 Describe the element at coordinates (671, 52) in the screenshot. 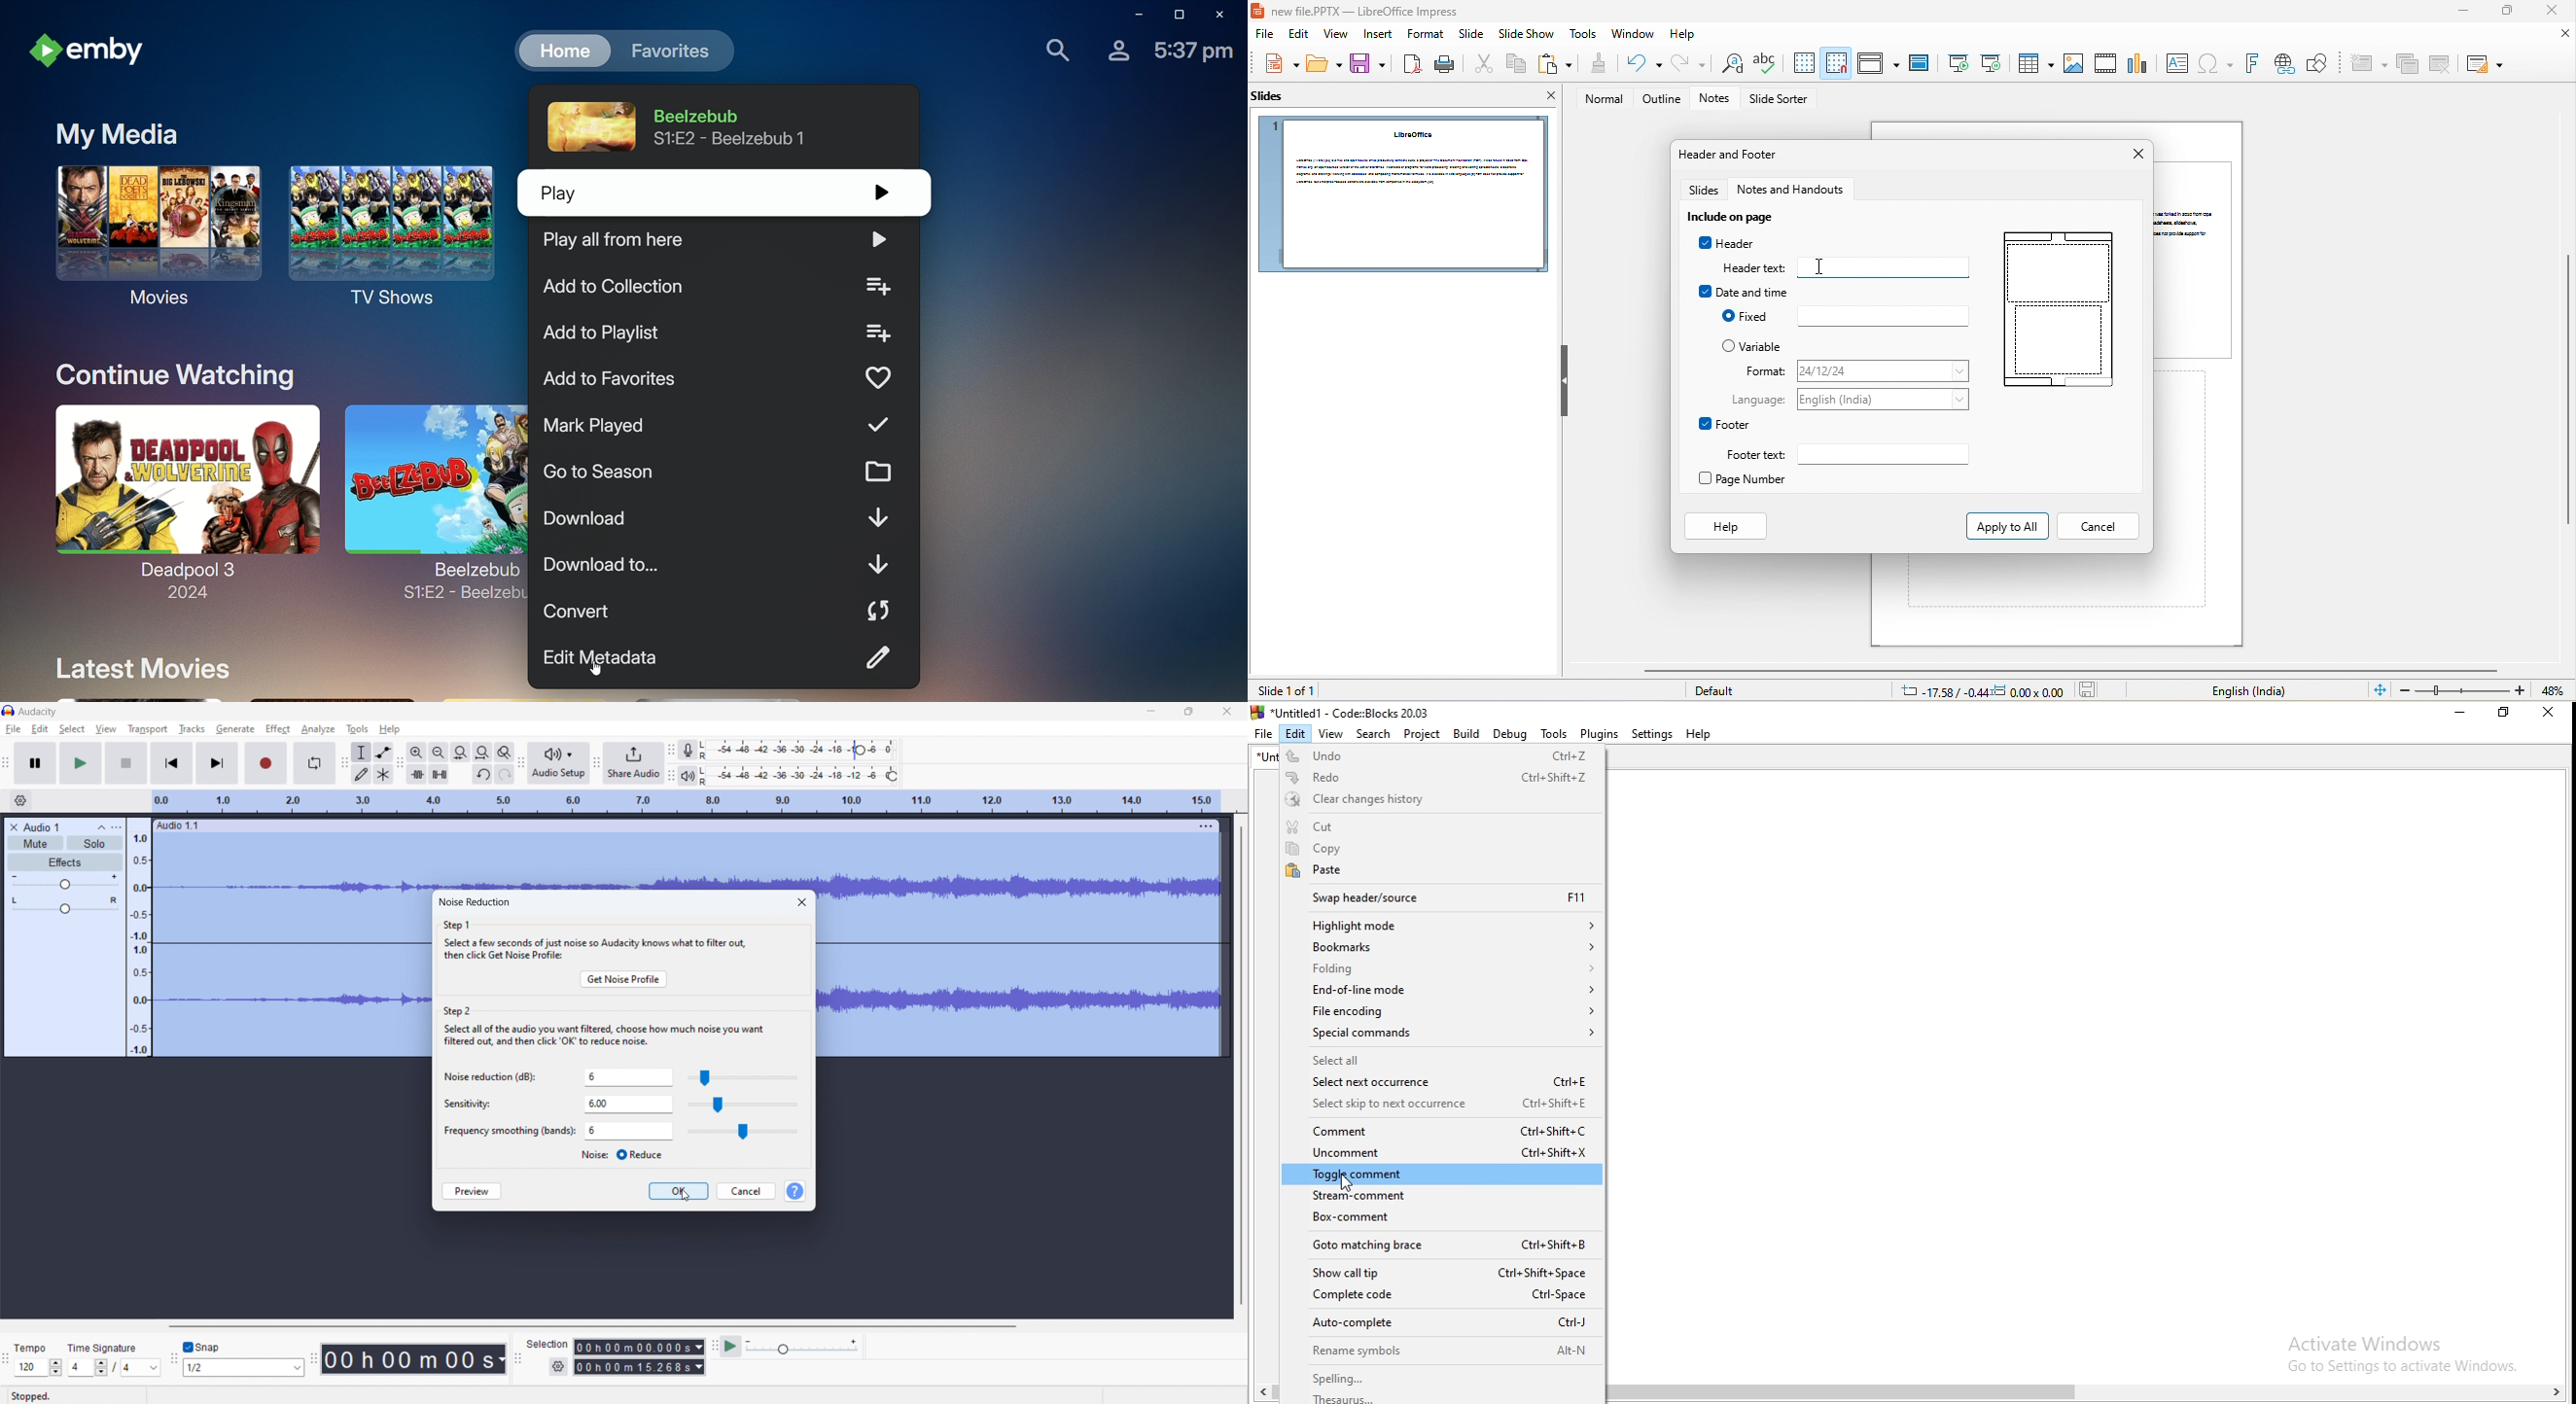

I see `Favorites` at that location.